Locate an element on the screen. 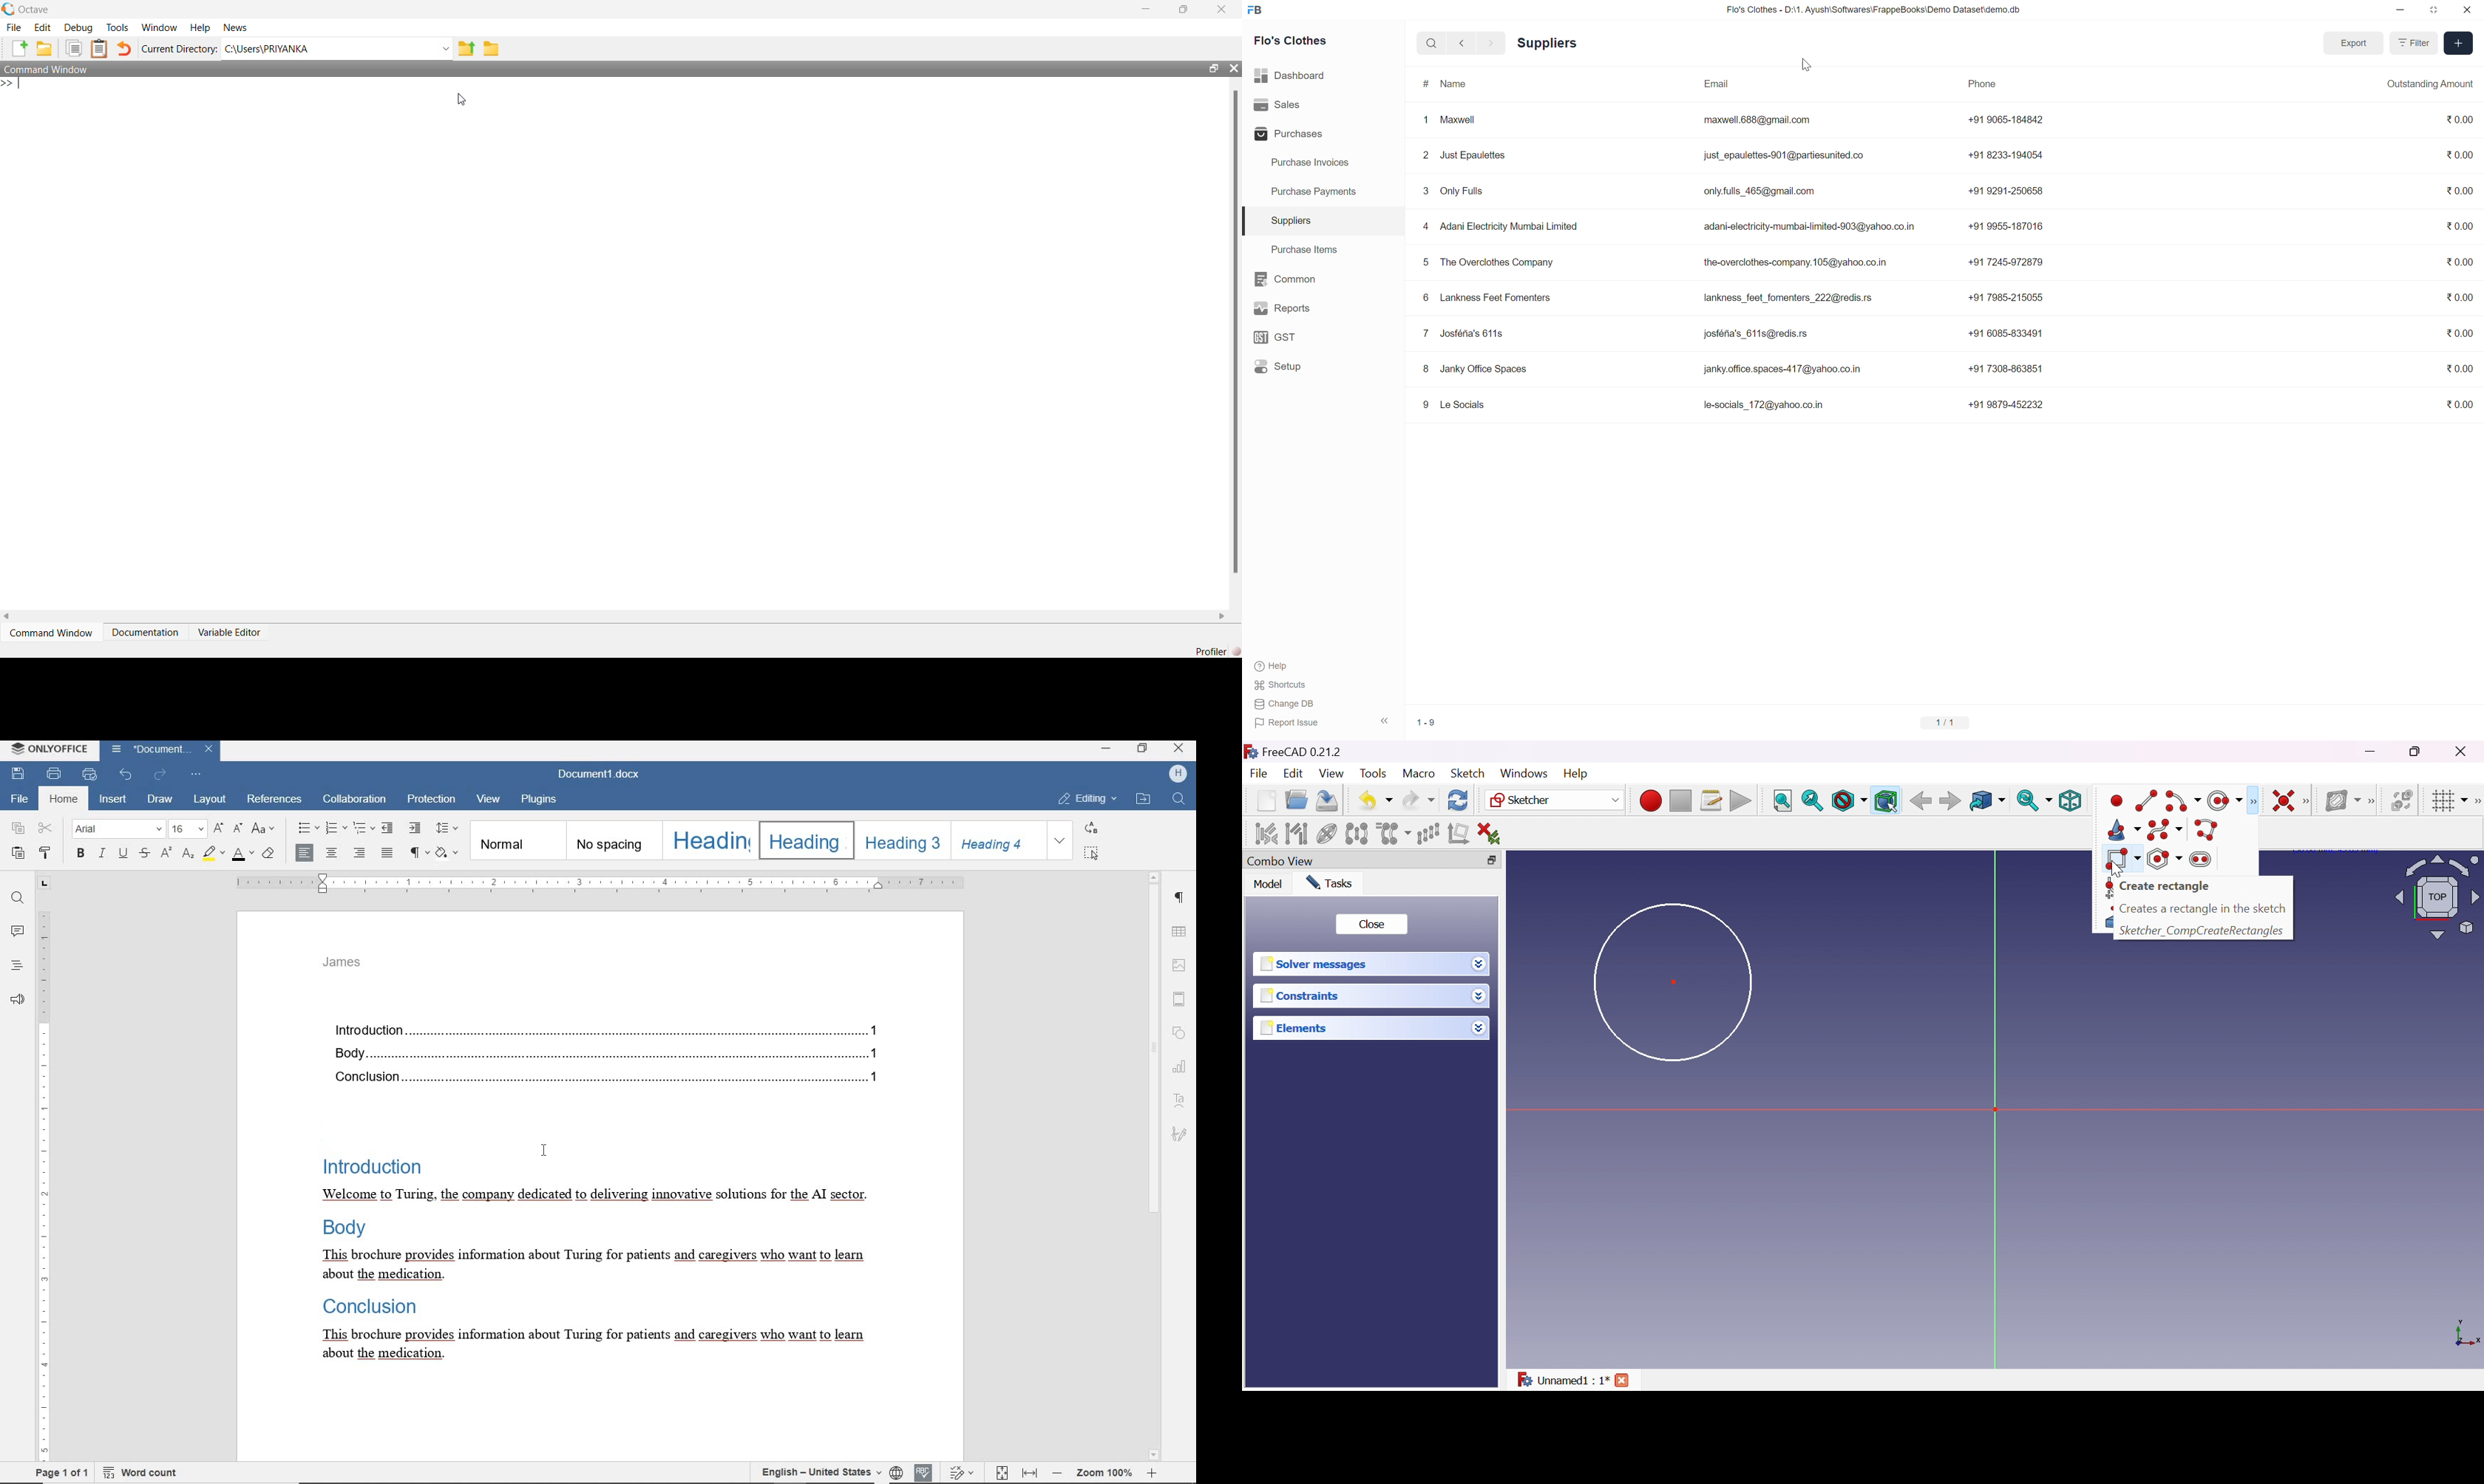 This screenshot has height=1484, width=2492. Setup is located at coordinates (1277, 366).